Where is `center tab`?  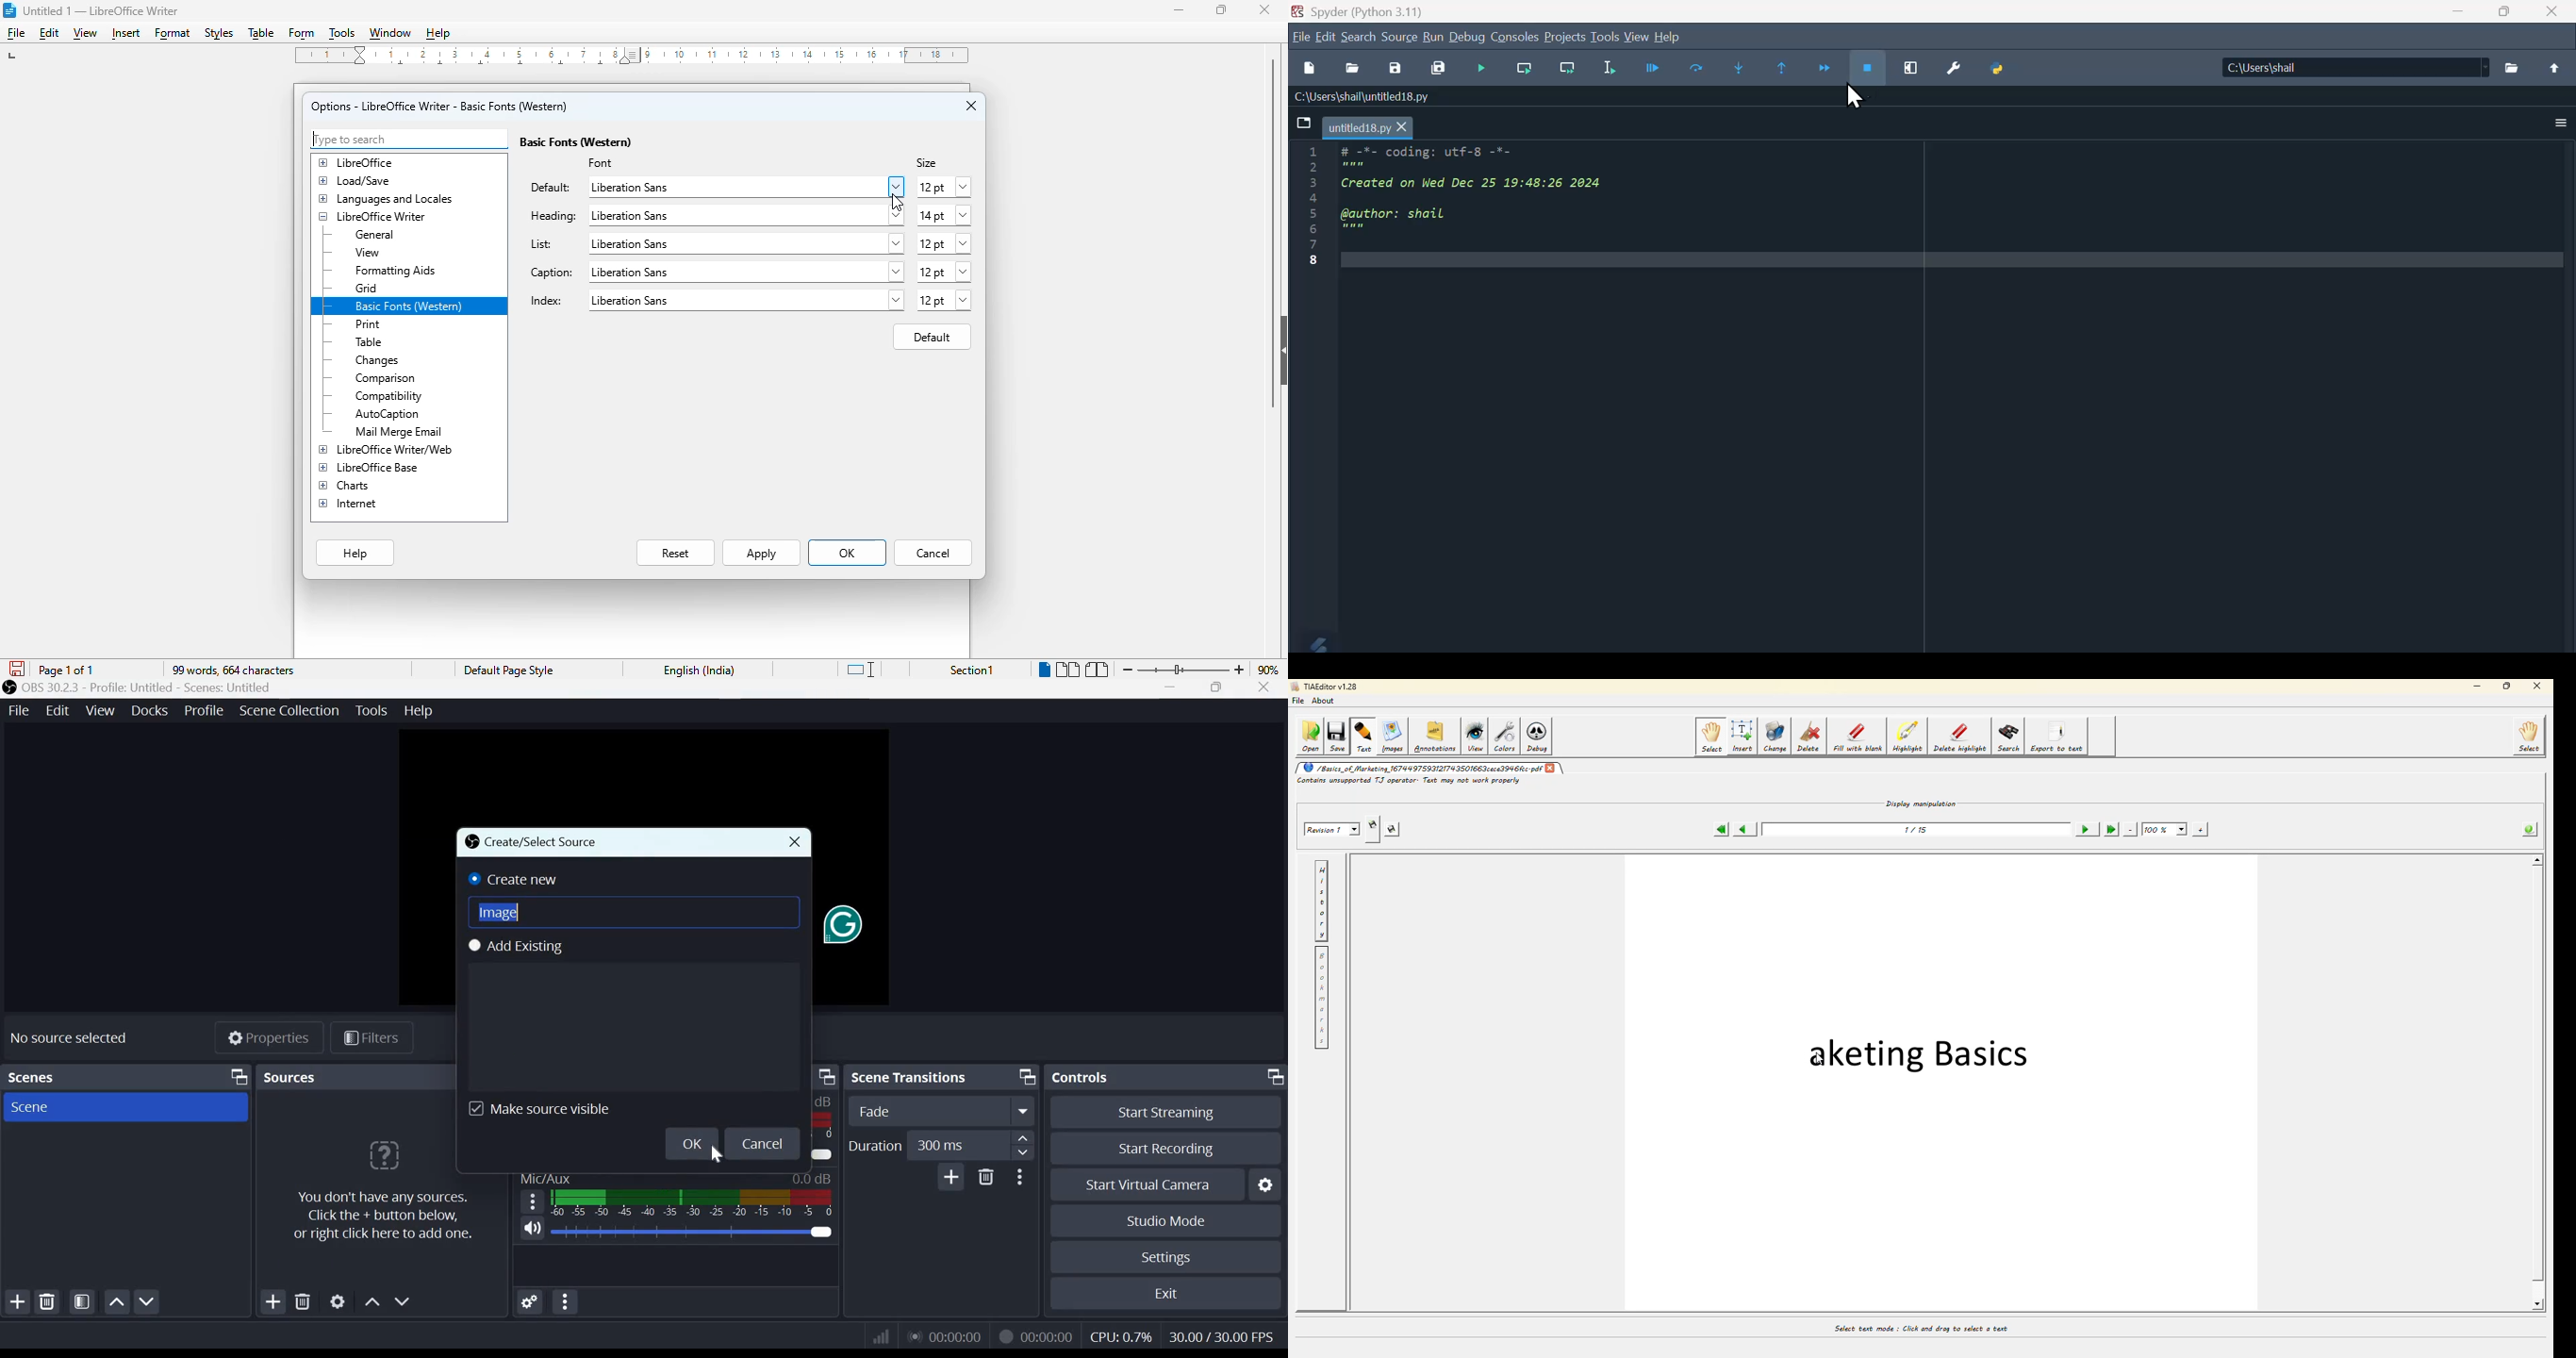
center tab is located at coordinates (400, 66).